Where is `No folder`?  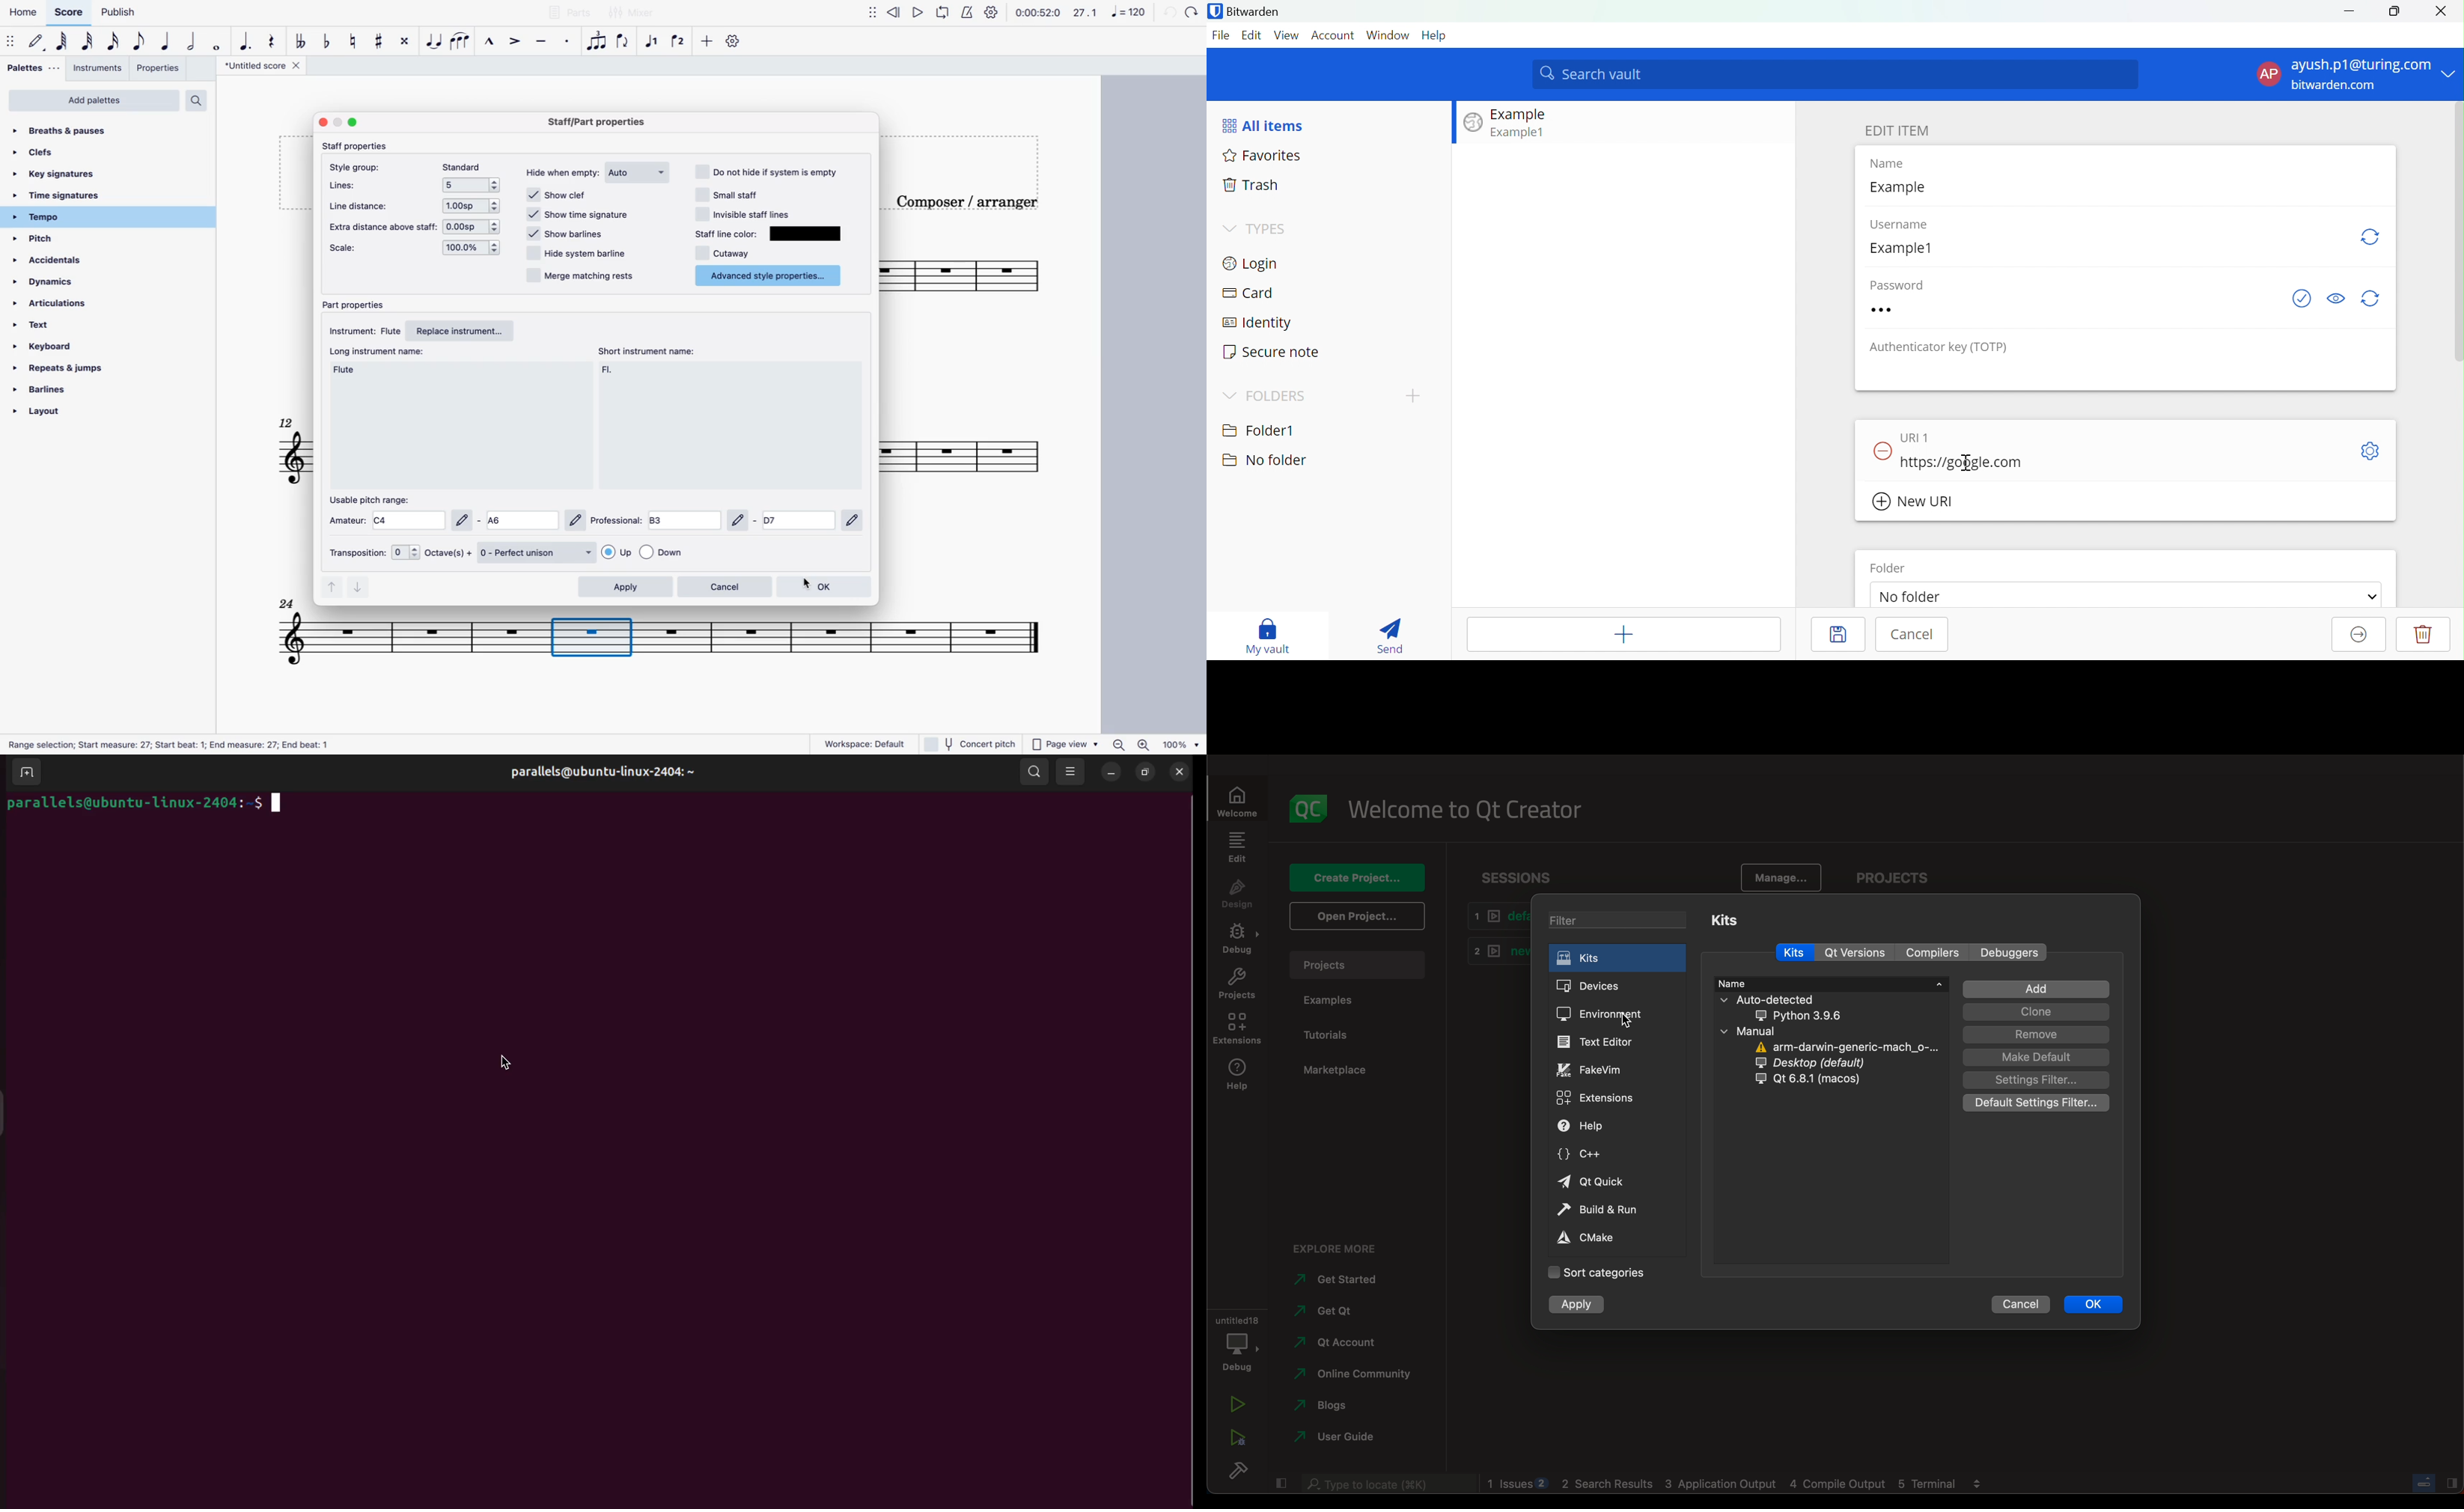 No folder is located at coordinates (1264, 461).